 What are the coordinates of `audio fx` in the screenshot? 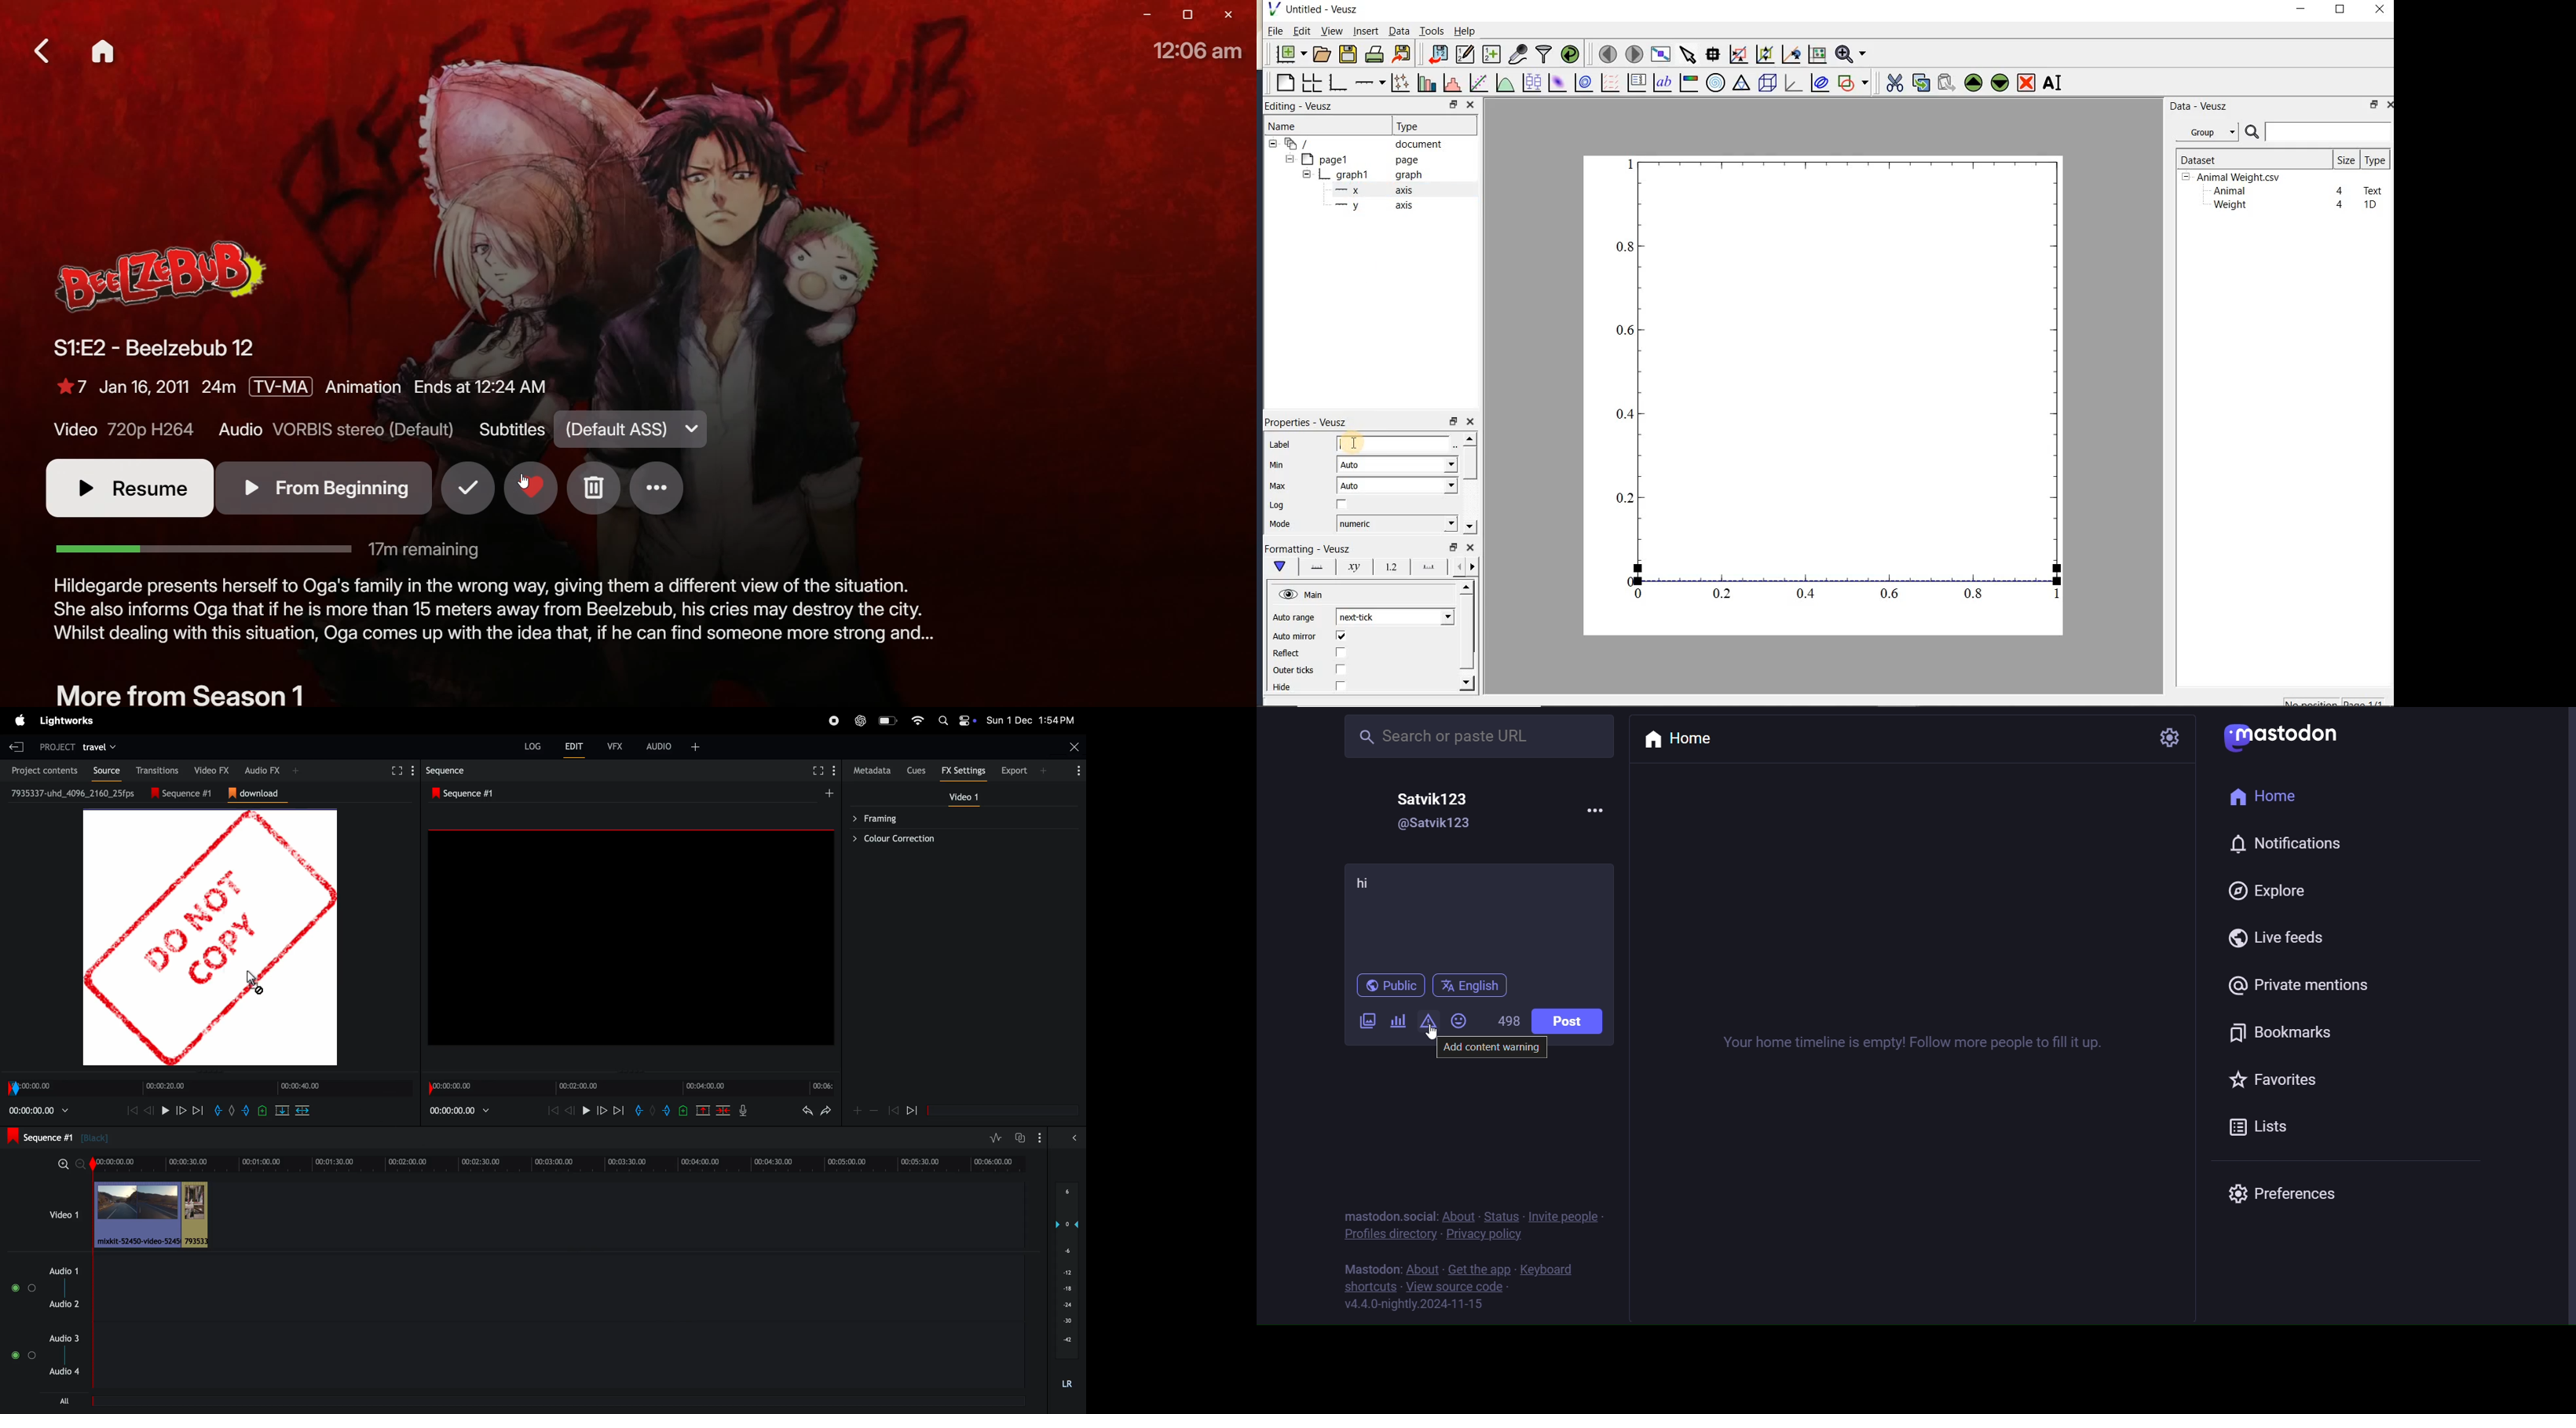 It's located at (262, 769).